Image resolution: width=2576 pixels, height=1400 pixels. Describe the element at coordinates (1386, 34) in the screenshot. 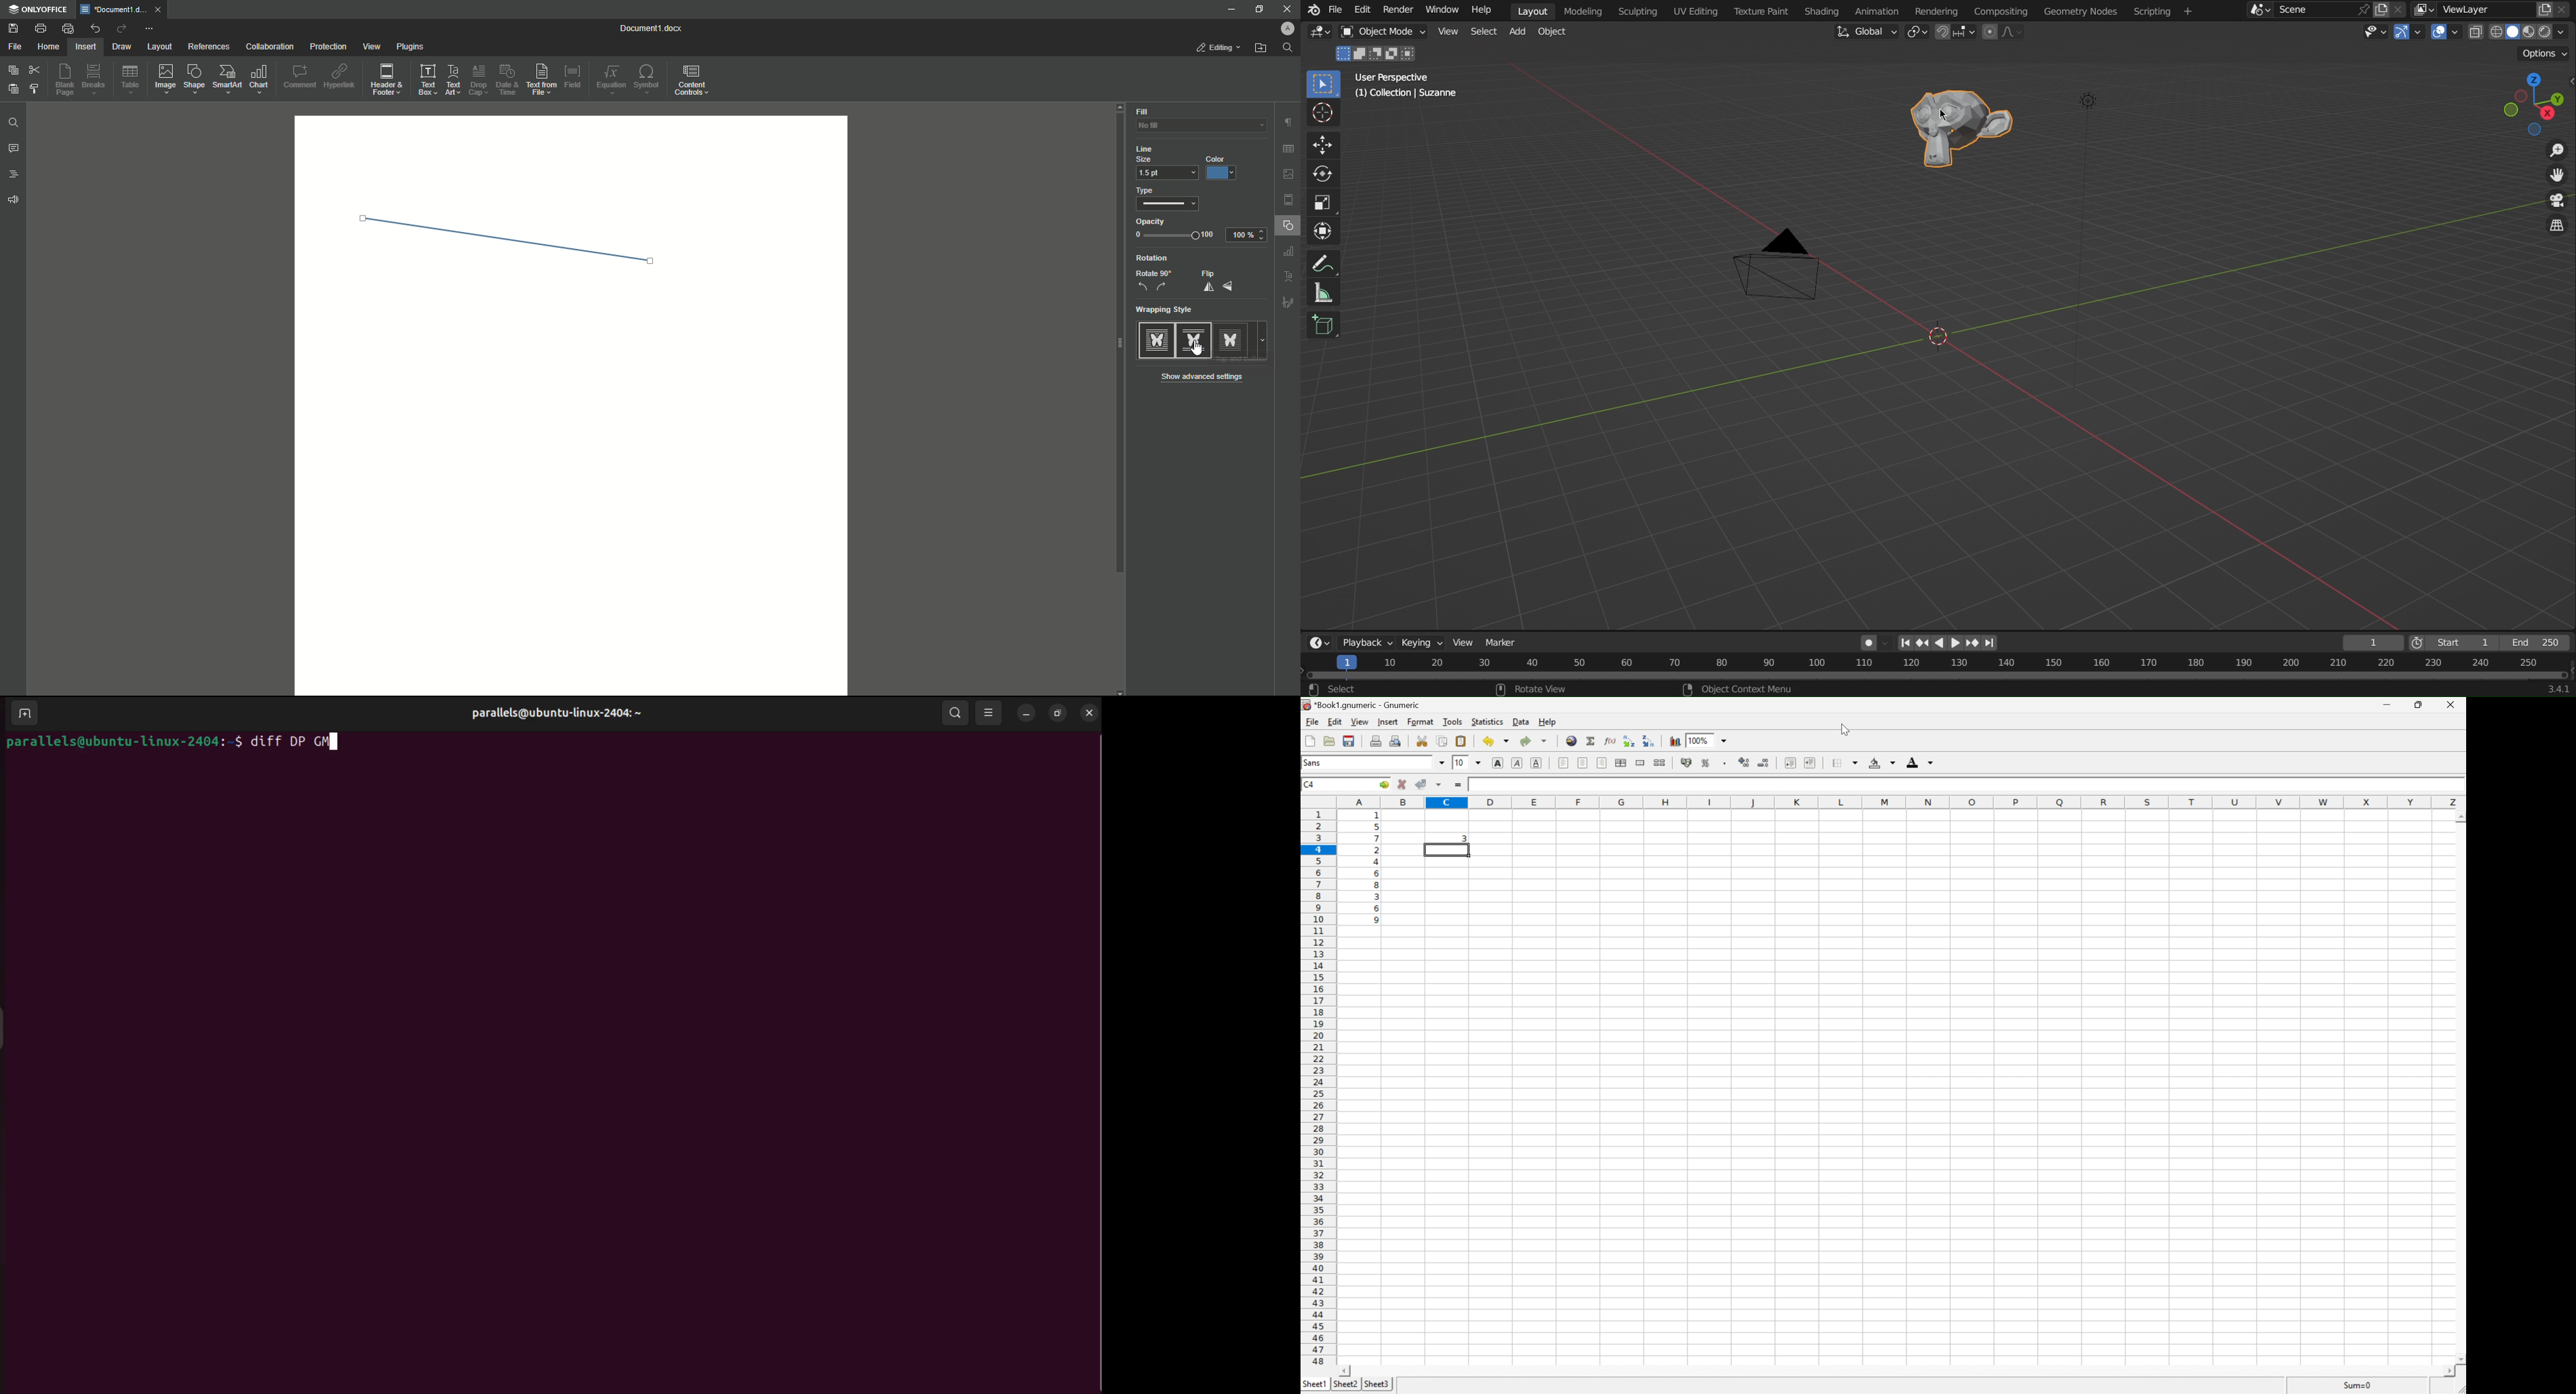

I see `object mode` at that location.